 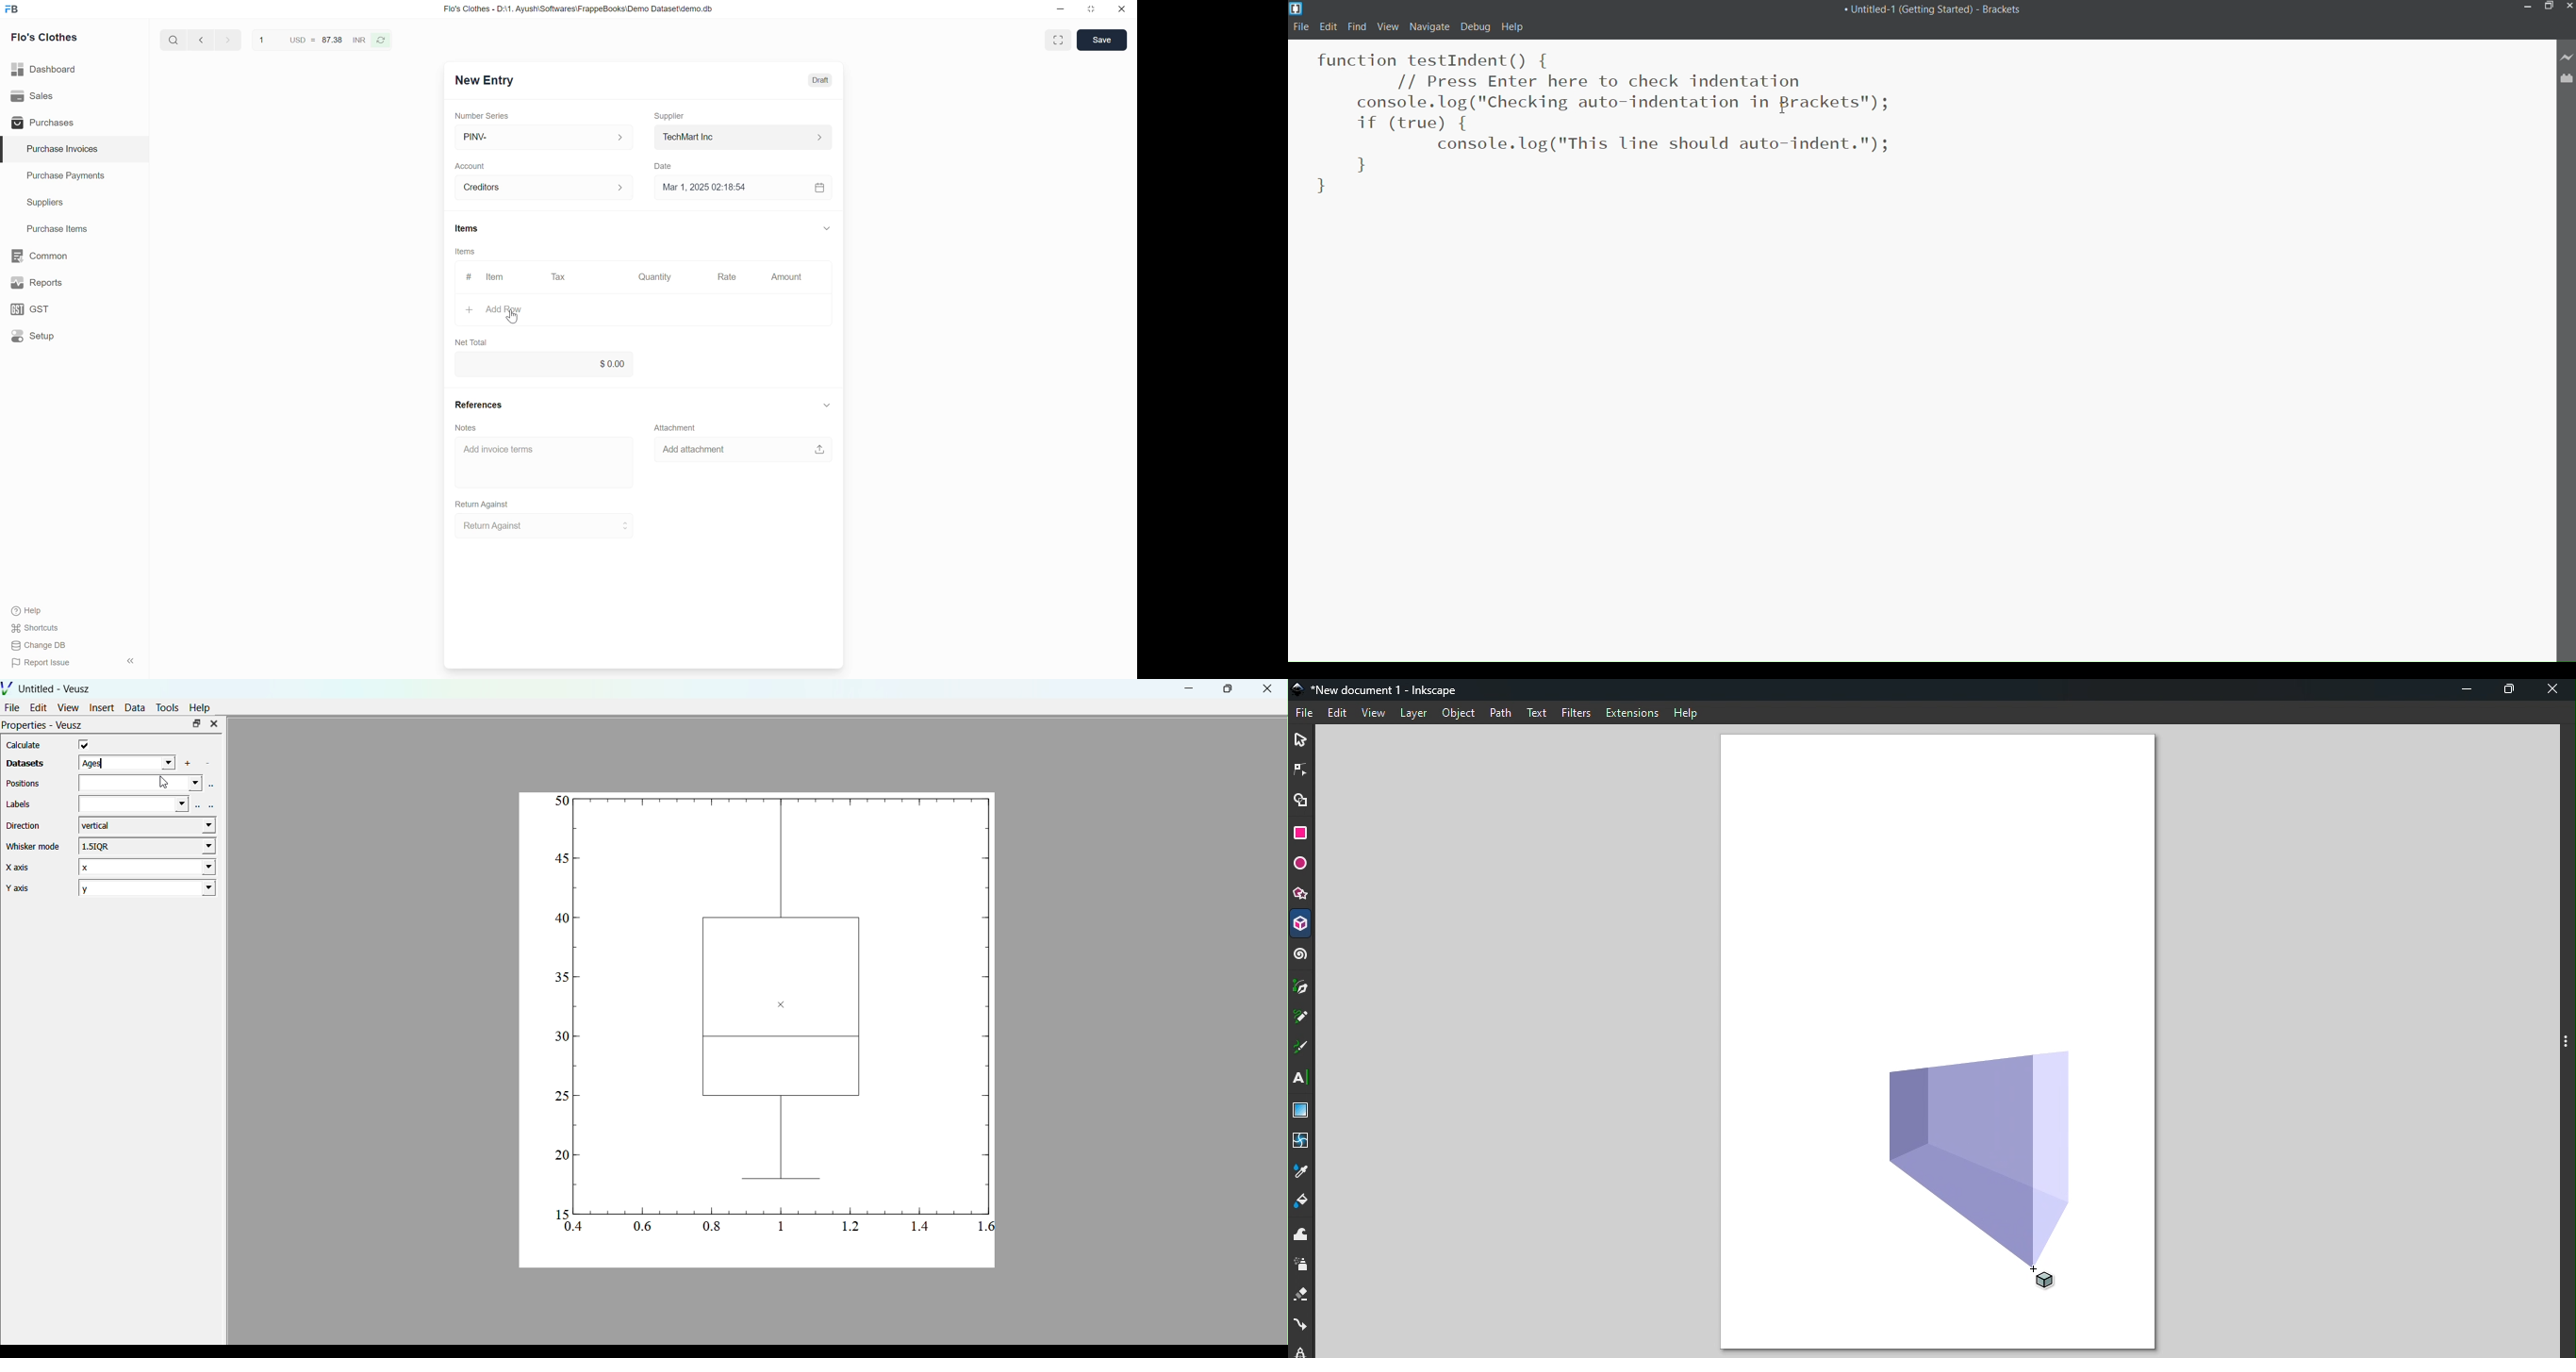 What do you see at coordinates (201, 39) in the screenshot?
I see `Previous` at bounding box center [201, 39].